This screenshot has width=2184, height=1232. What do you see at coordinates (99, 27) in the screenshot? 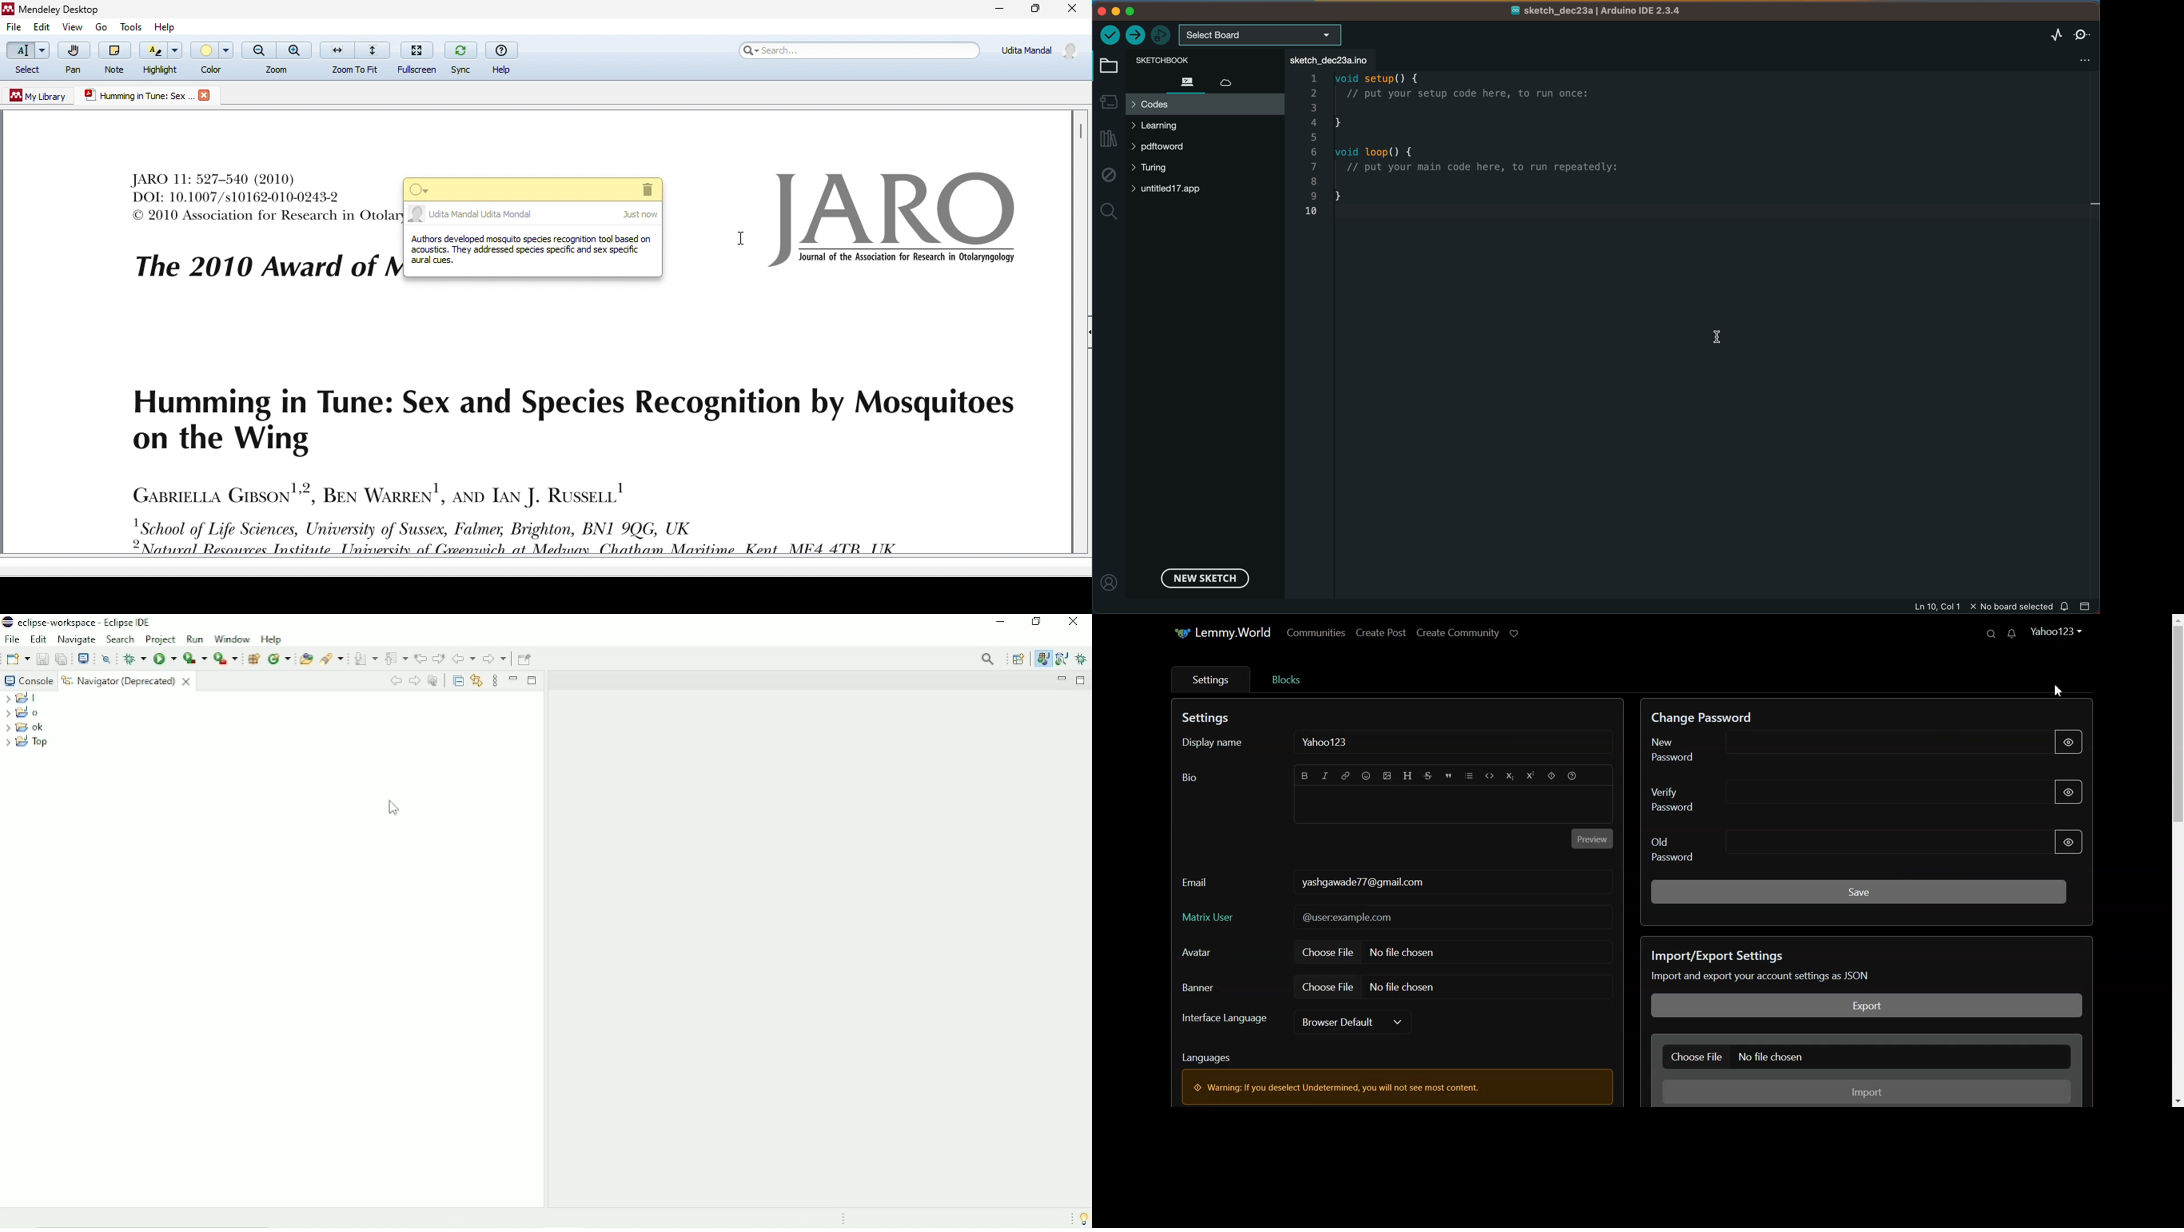
I see `go` at bounding box center [99, 27].